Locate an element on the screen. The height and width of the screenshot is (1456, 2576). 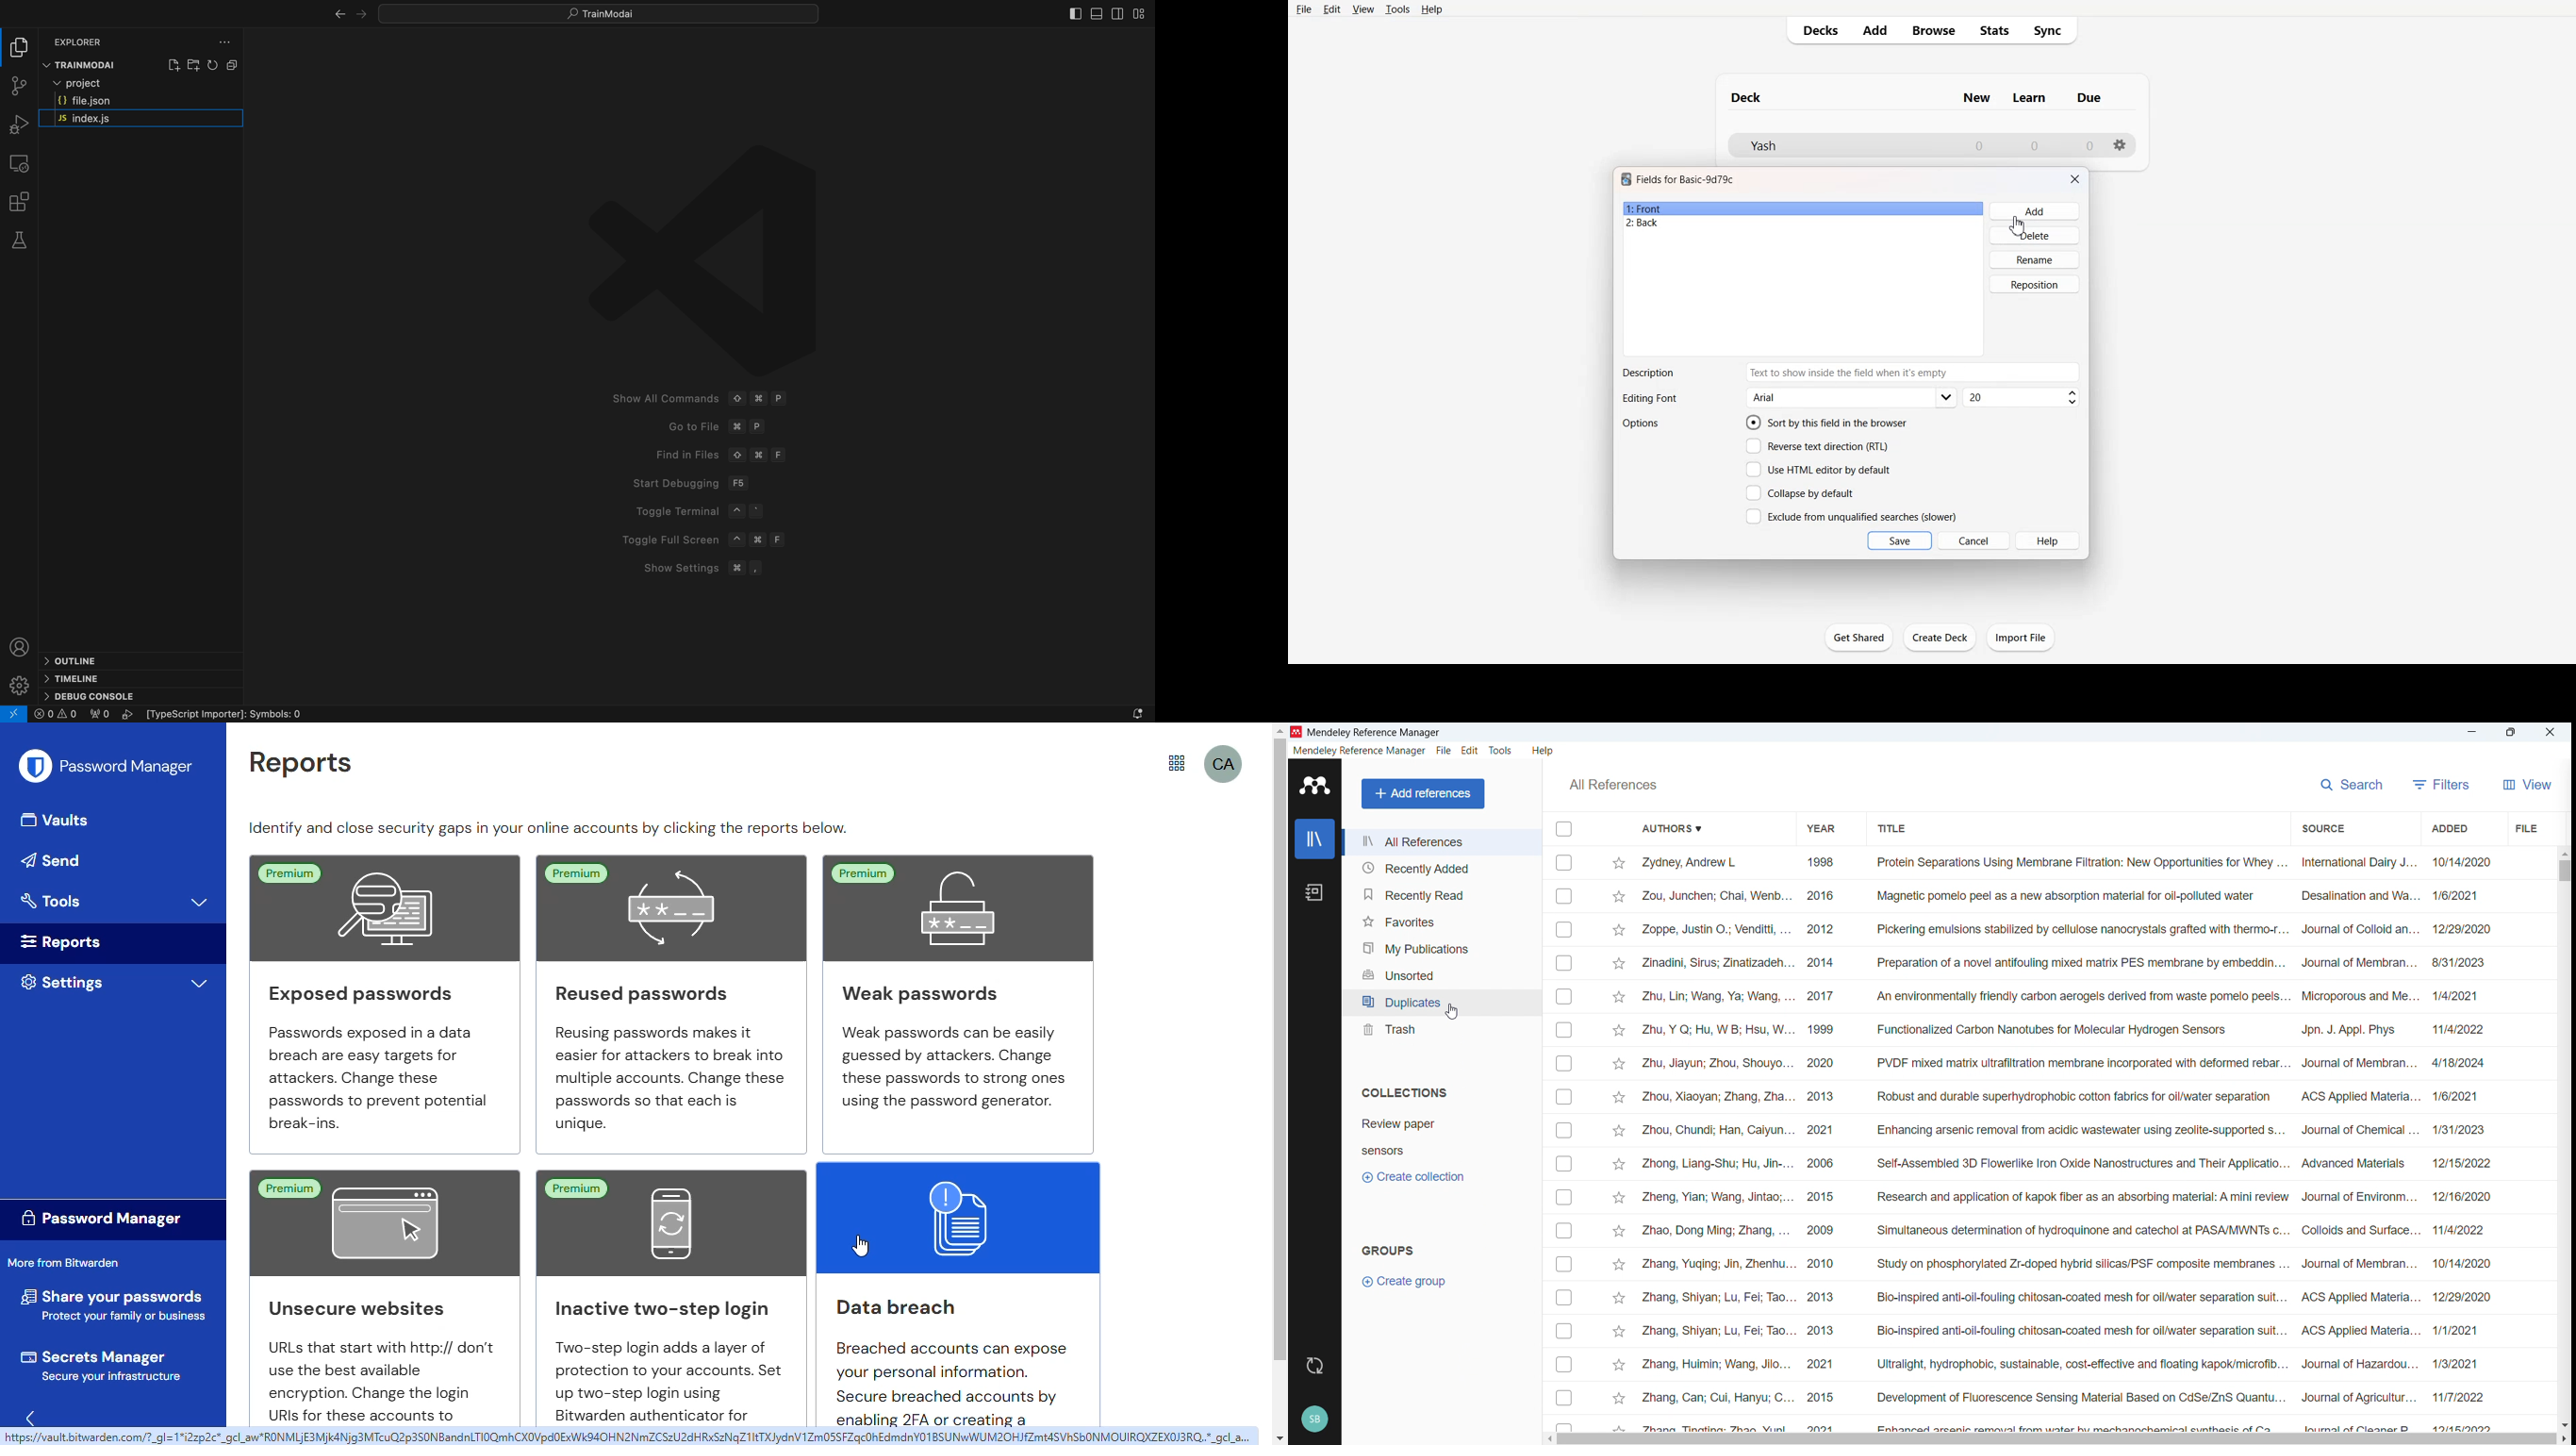
Text is located at coordinates (1648, 373).